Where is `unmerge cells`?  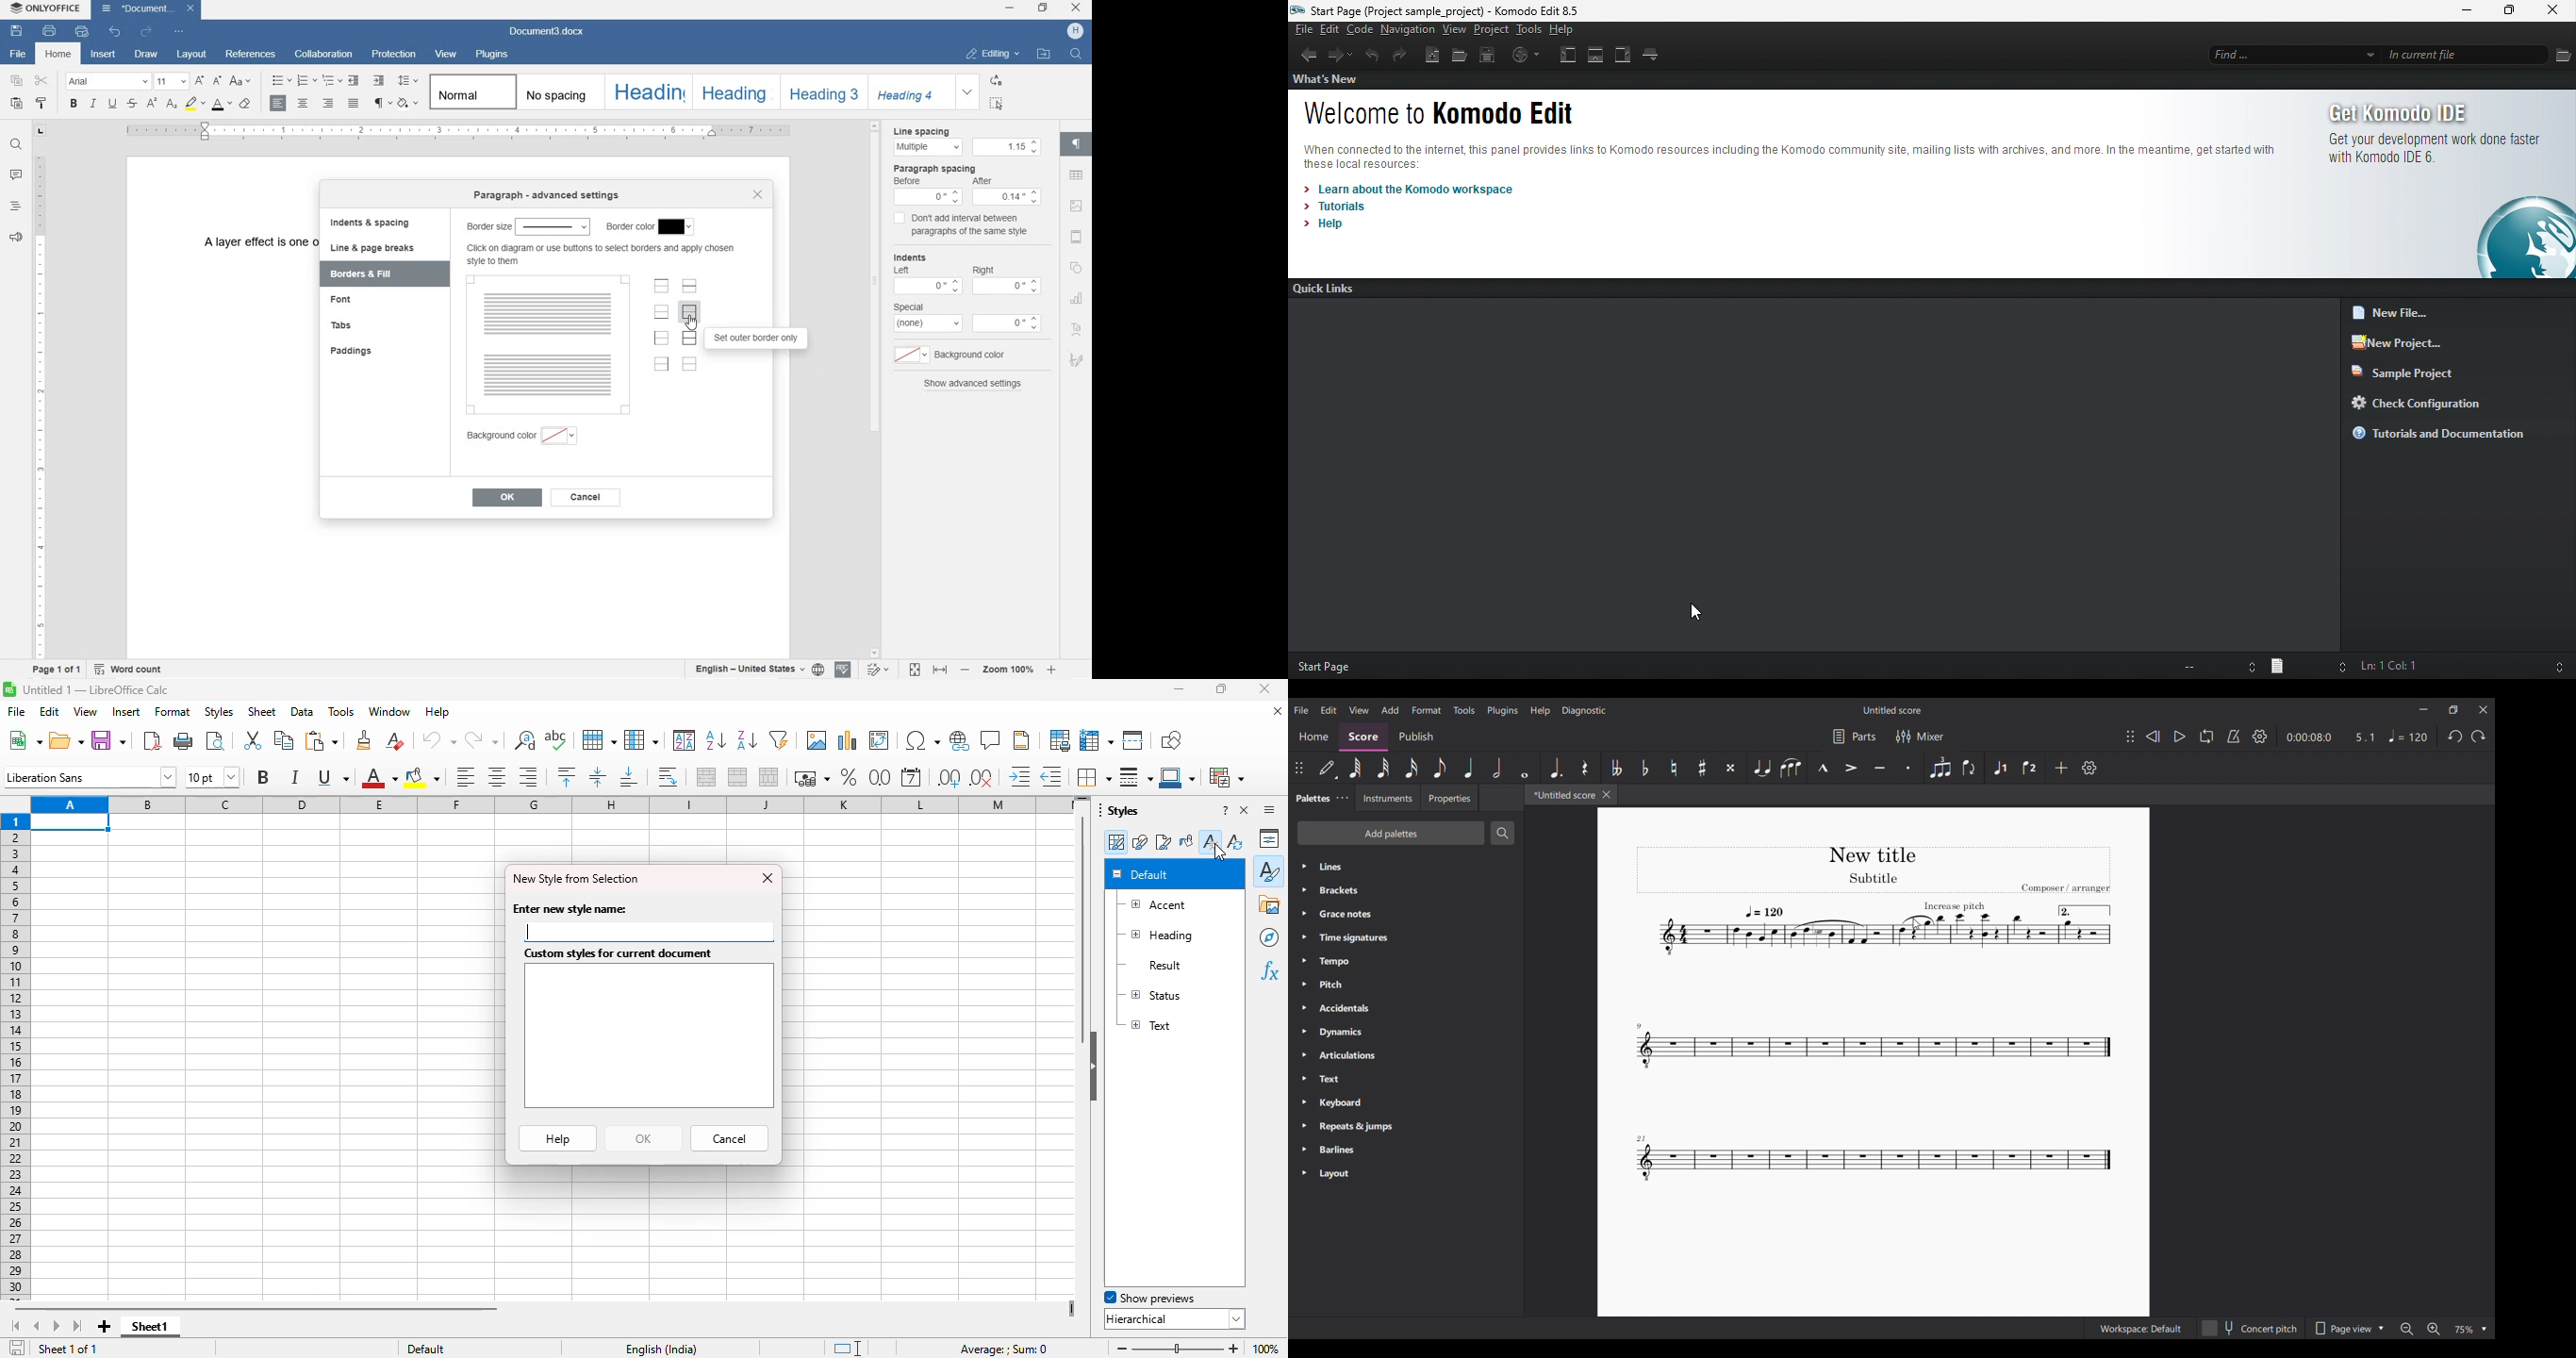
unmerge cells is located at coordinates (768, 777).